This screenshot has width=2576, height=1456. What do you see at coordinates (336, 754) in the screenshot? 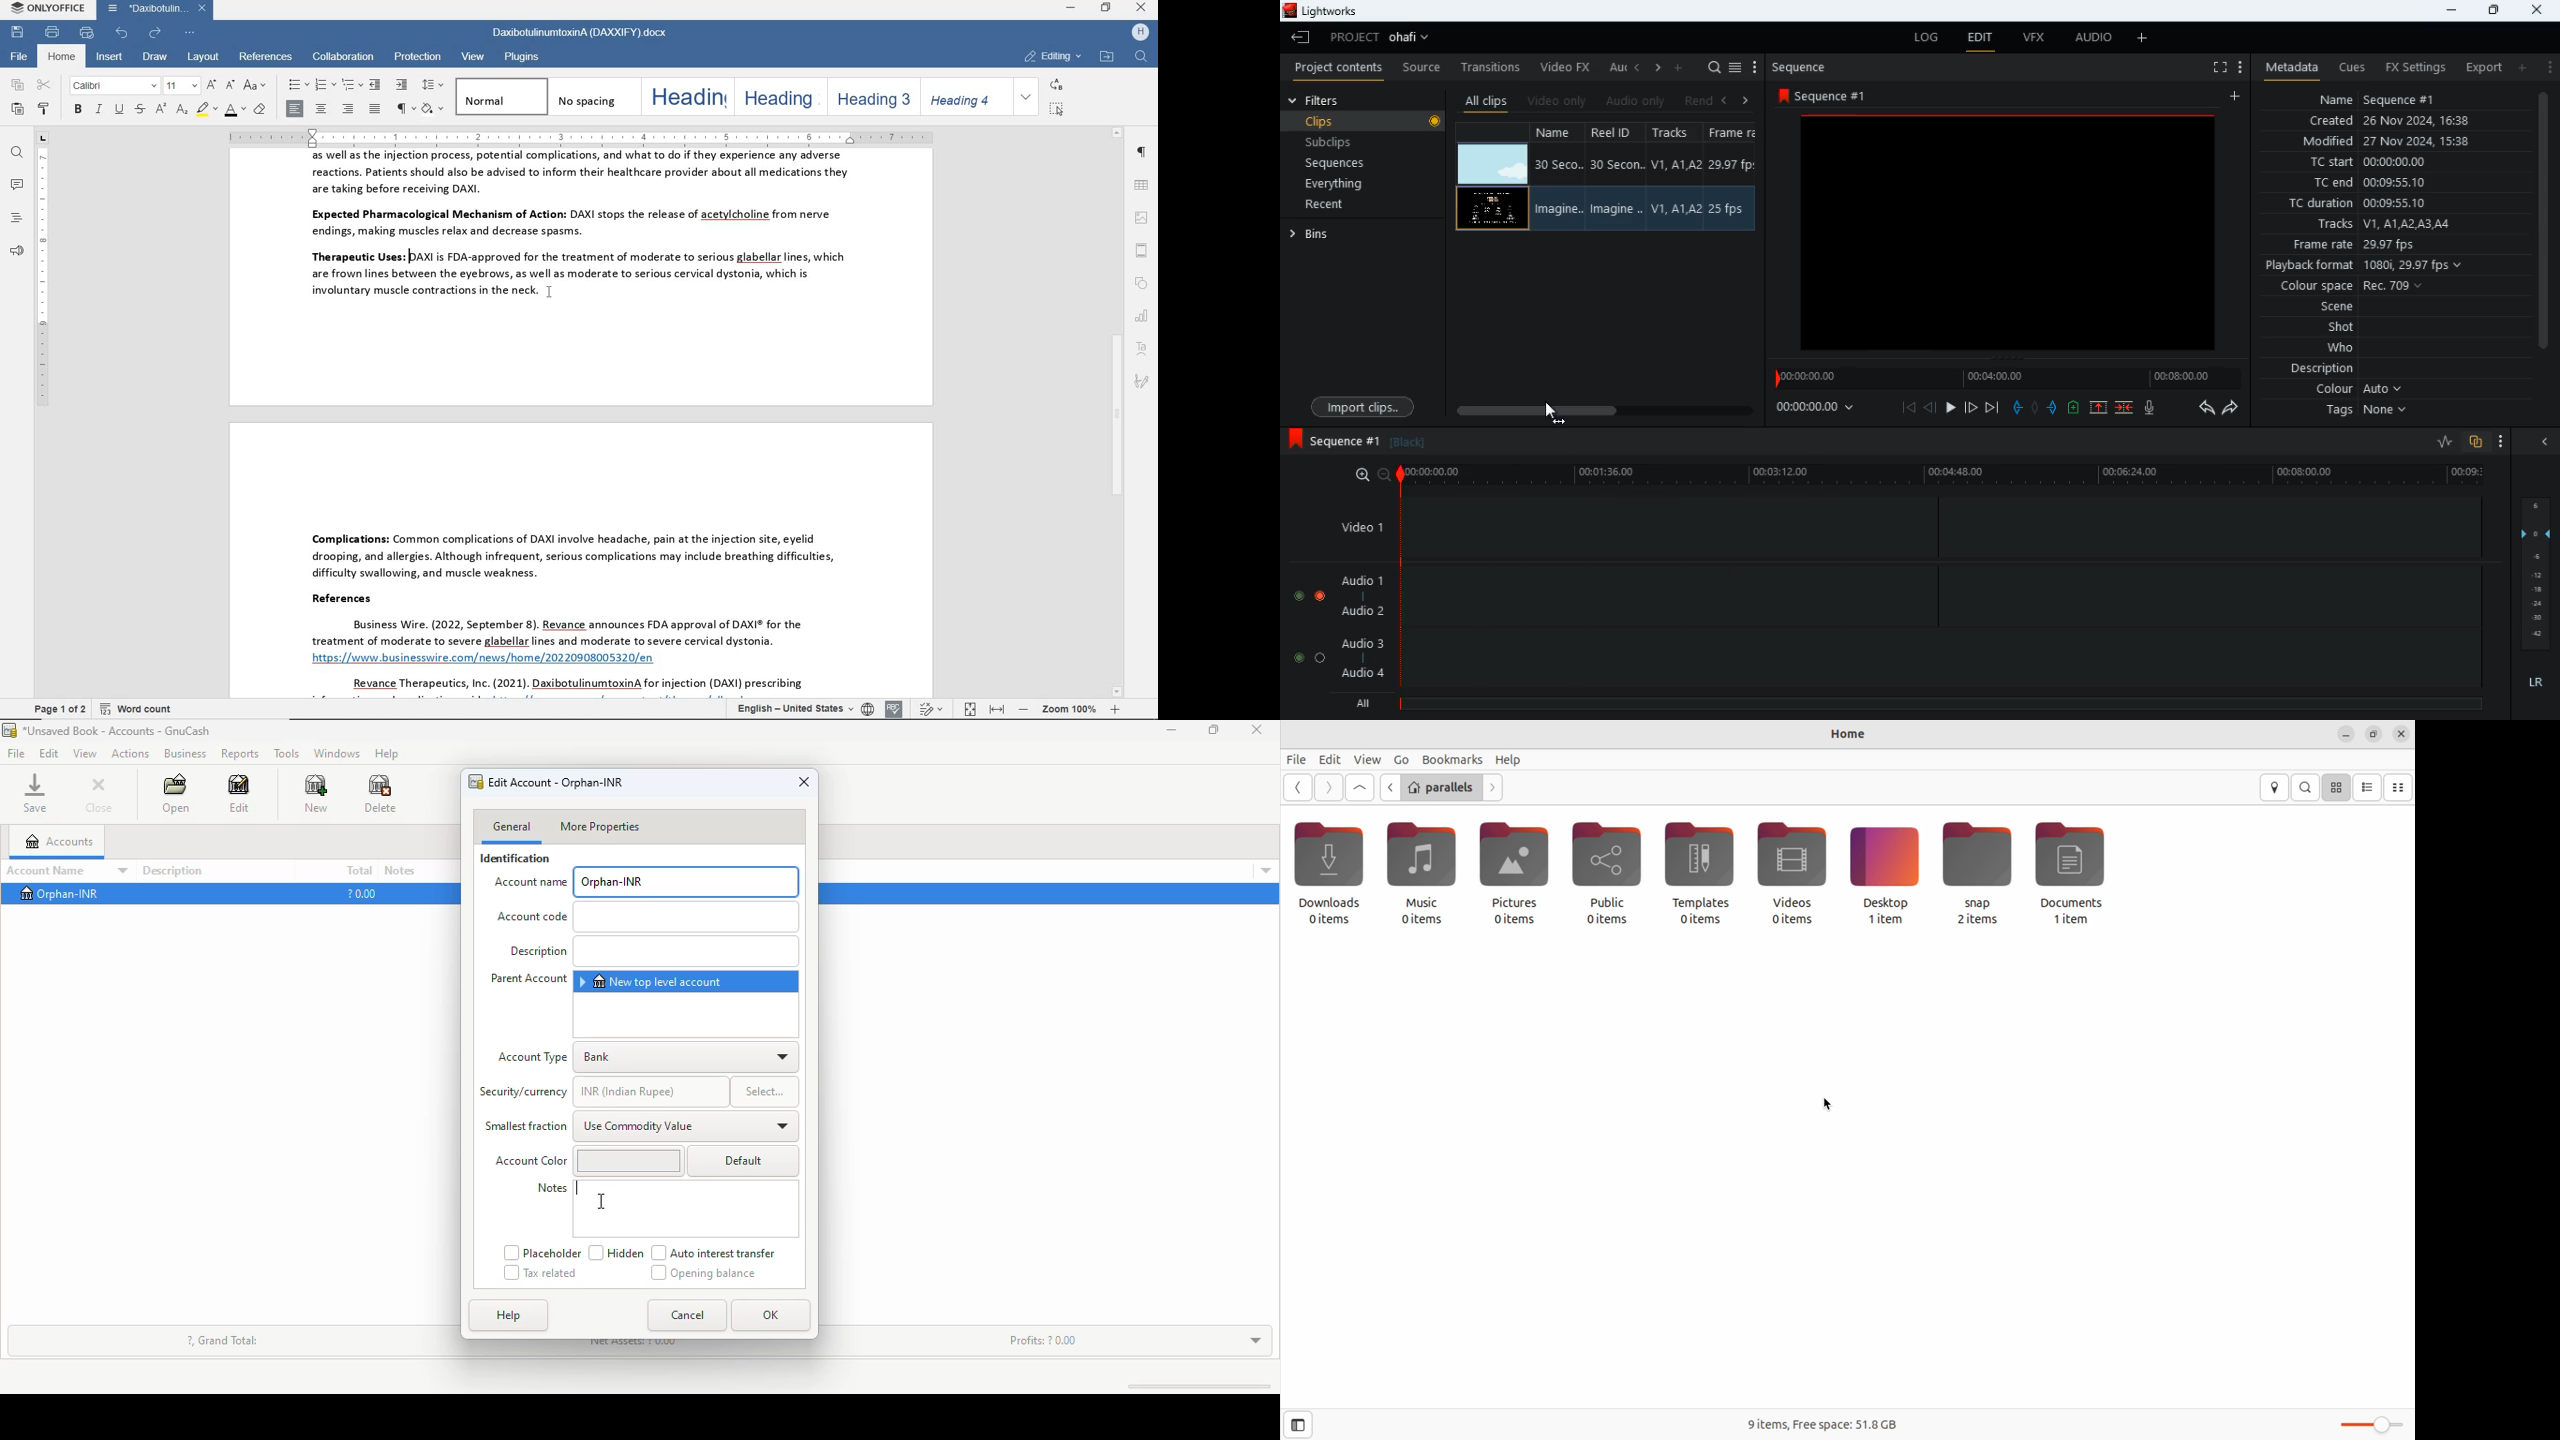
I see `windows` at bounding box center [336, 754].